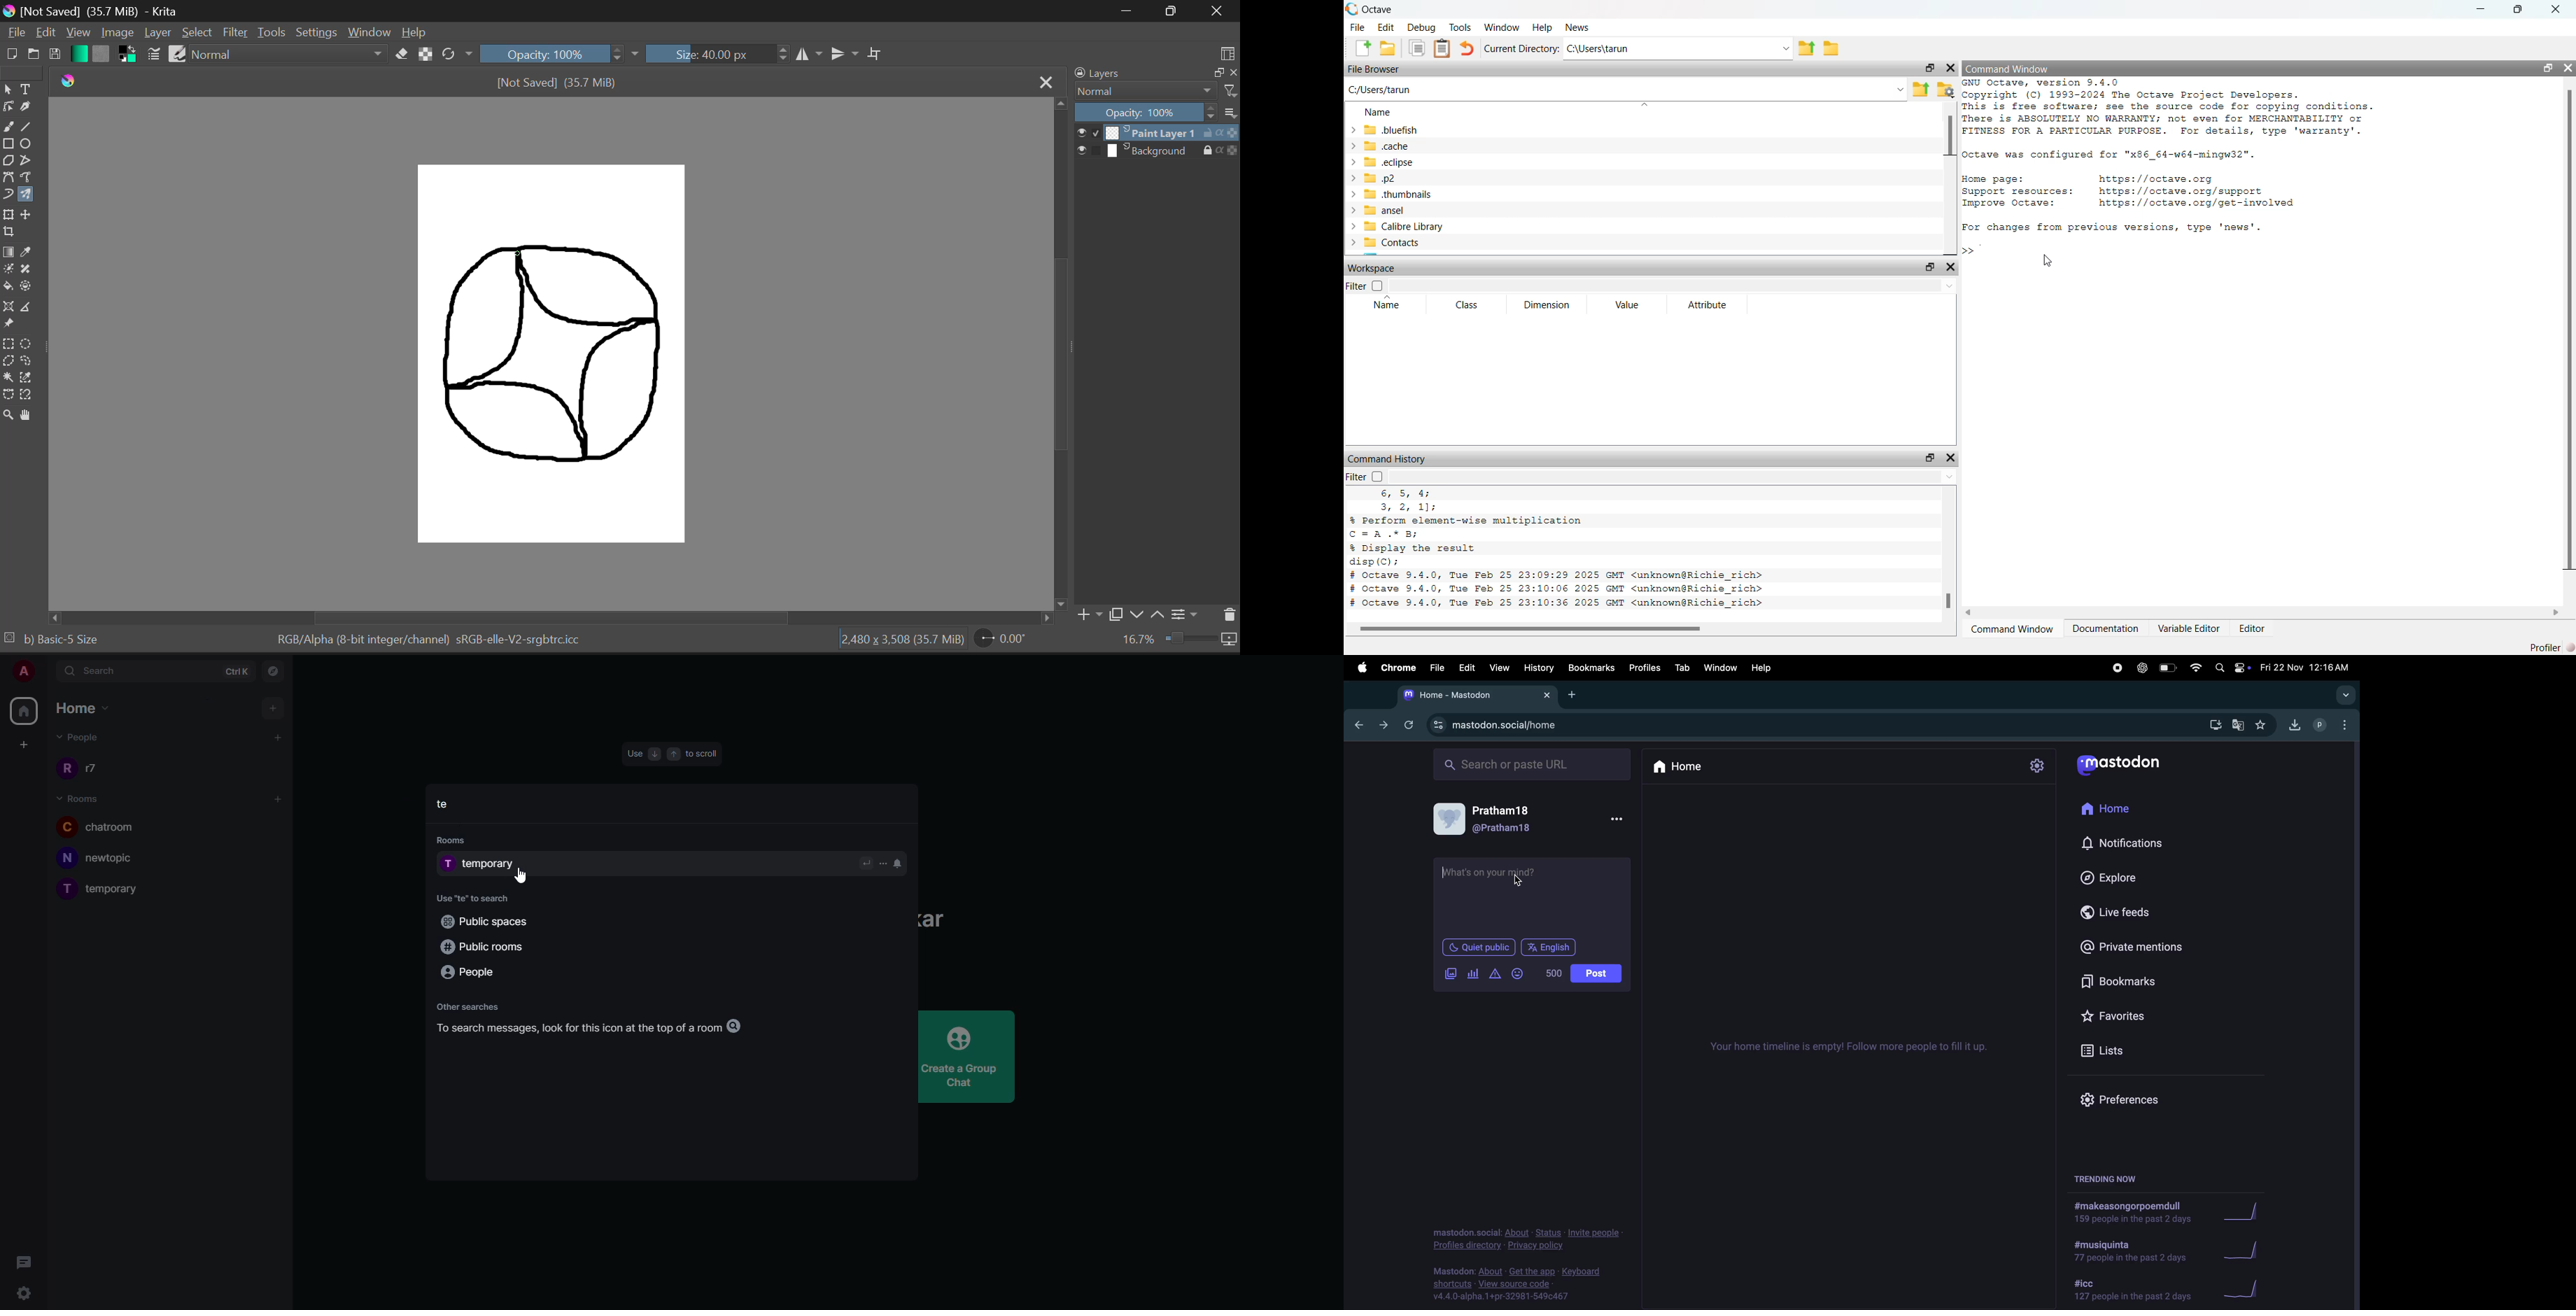 The image size is (2576, 1316). I want to click on File, so click(1357, 28).